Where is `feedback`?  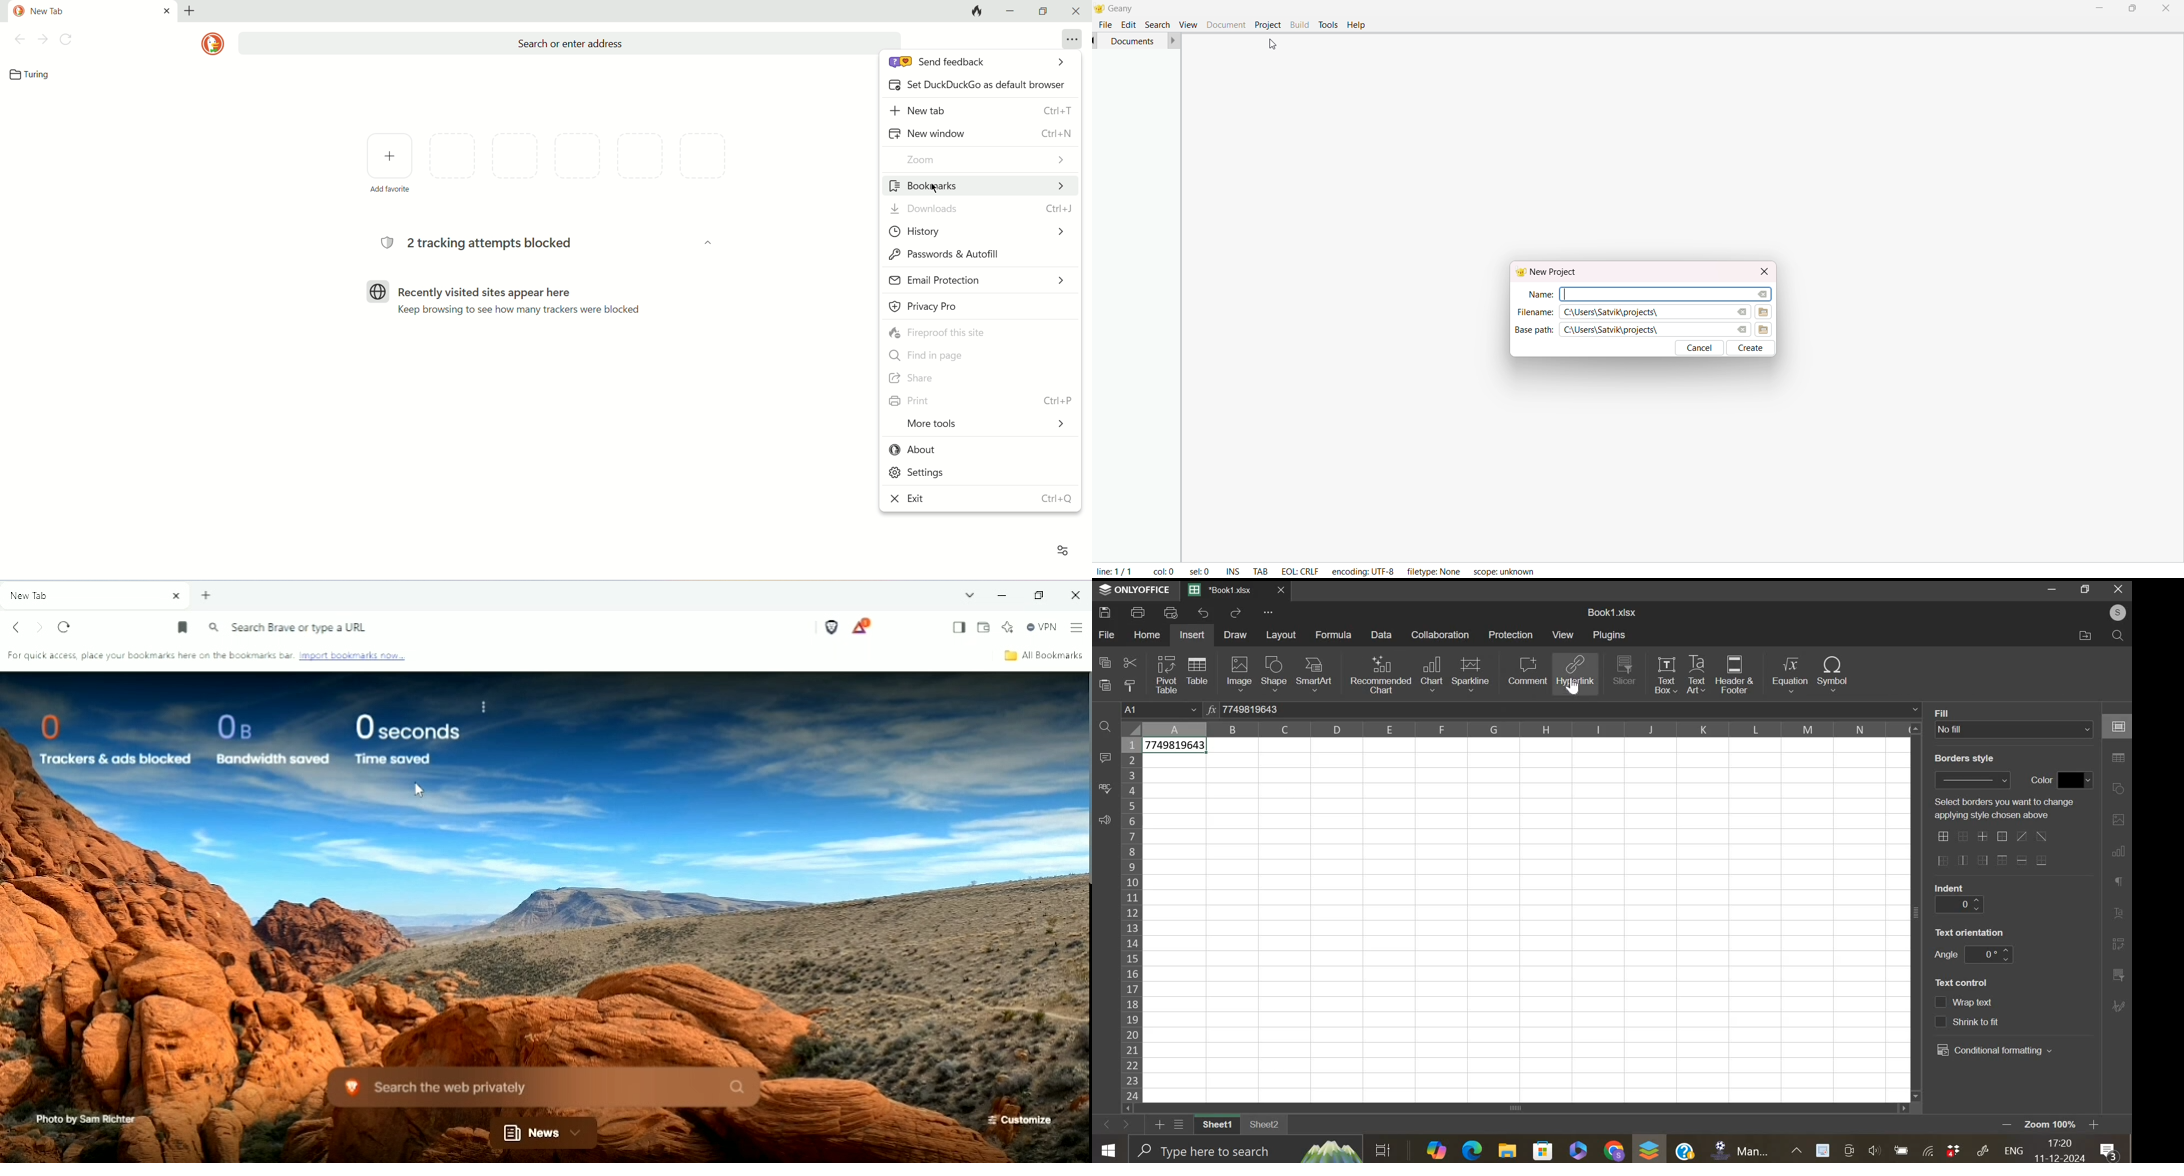
feedback is located at coordinates (1104, 820).